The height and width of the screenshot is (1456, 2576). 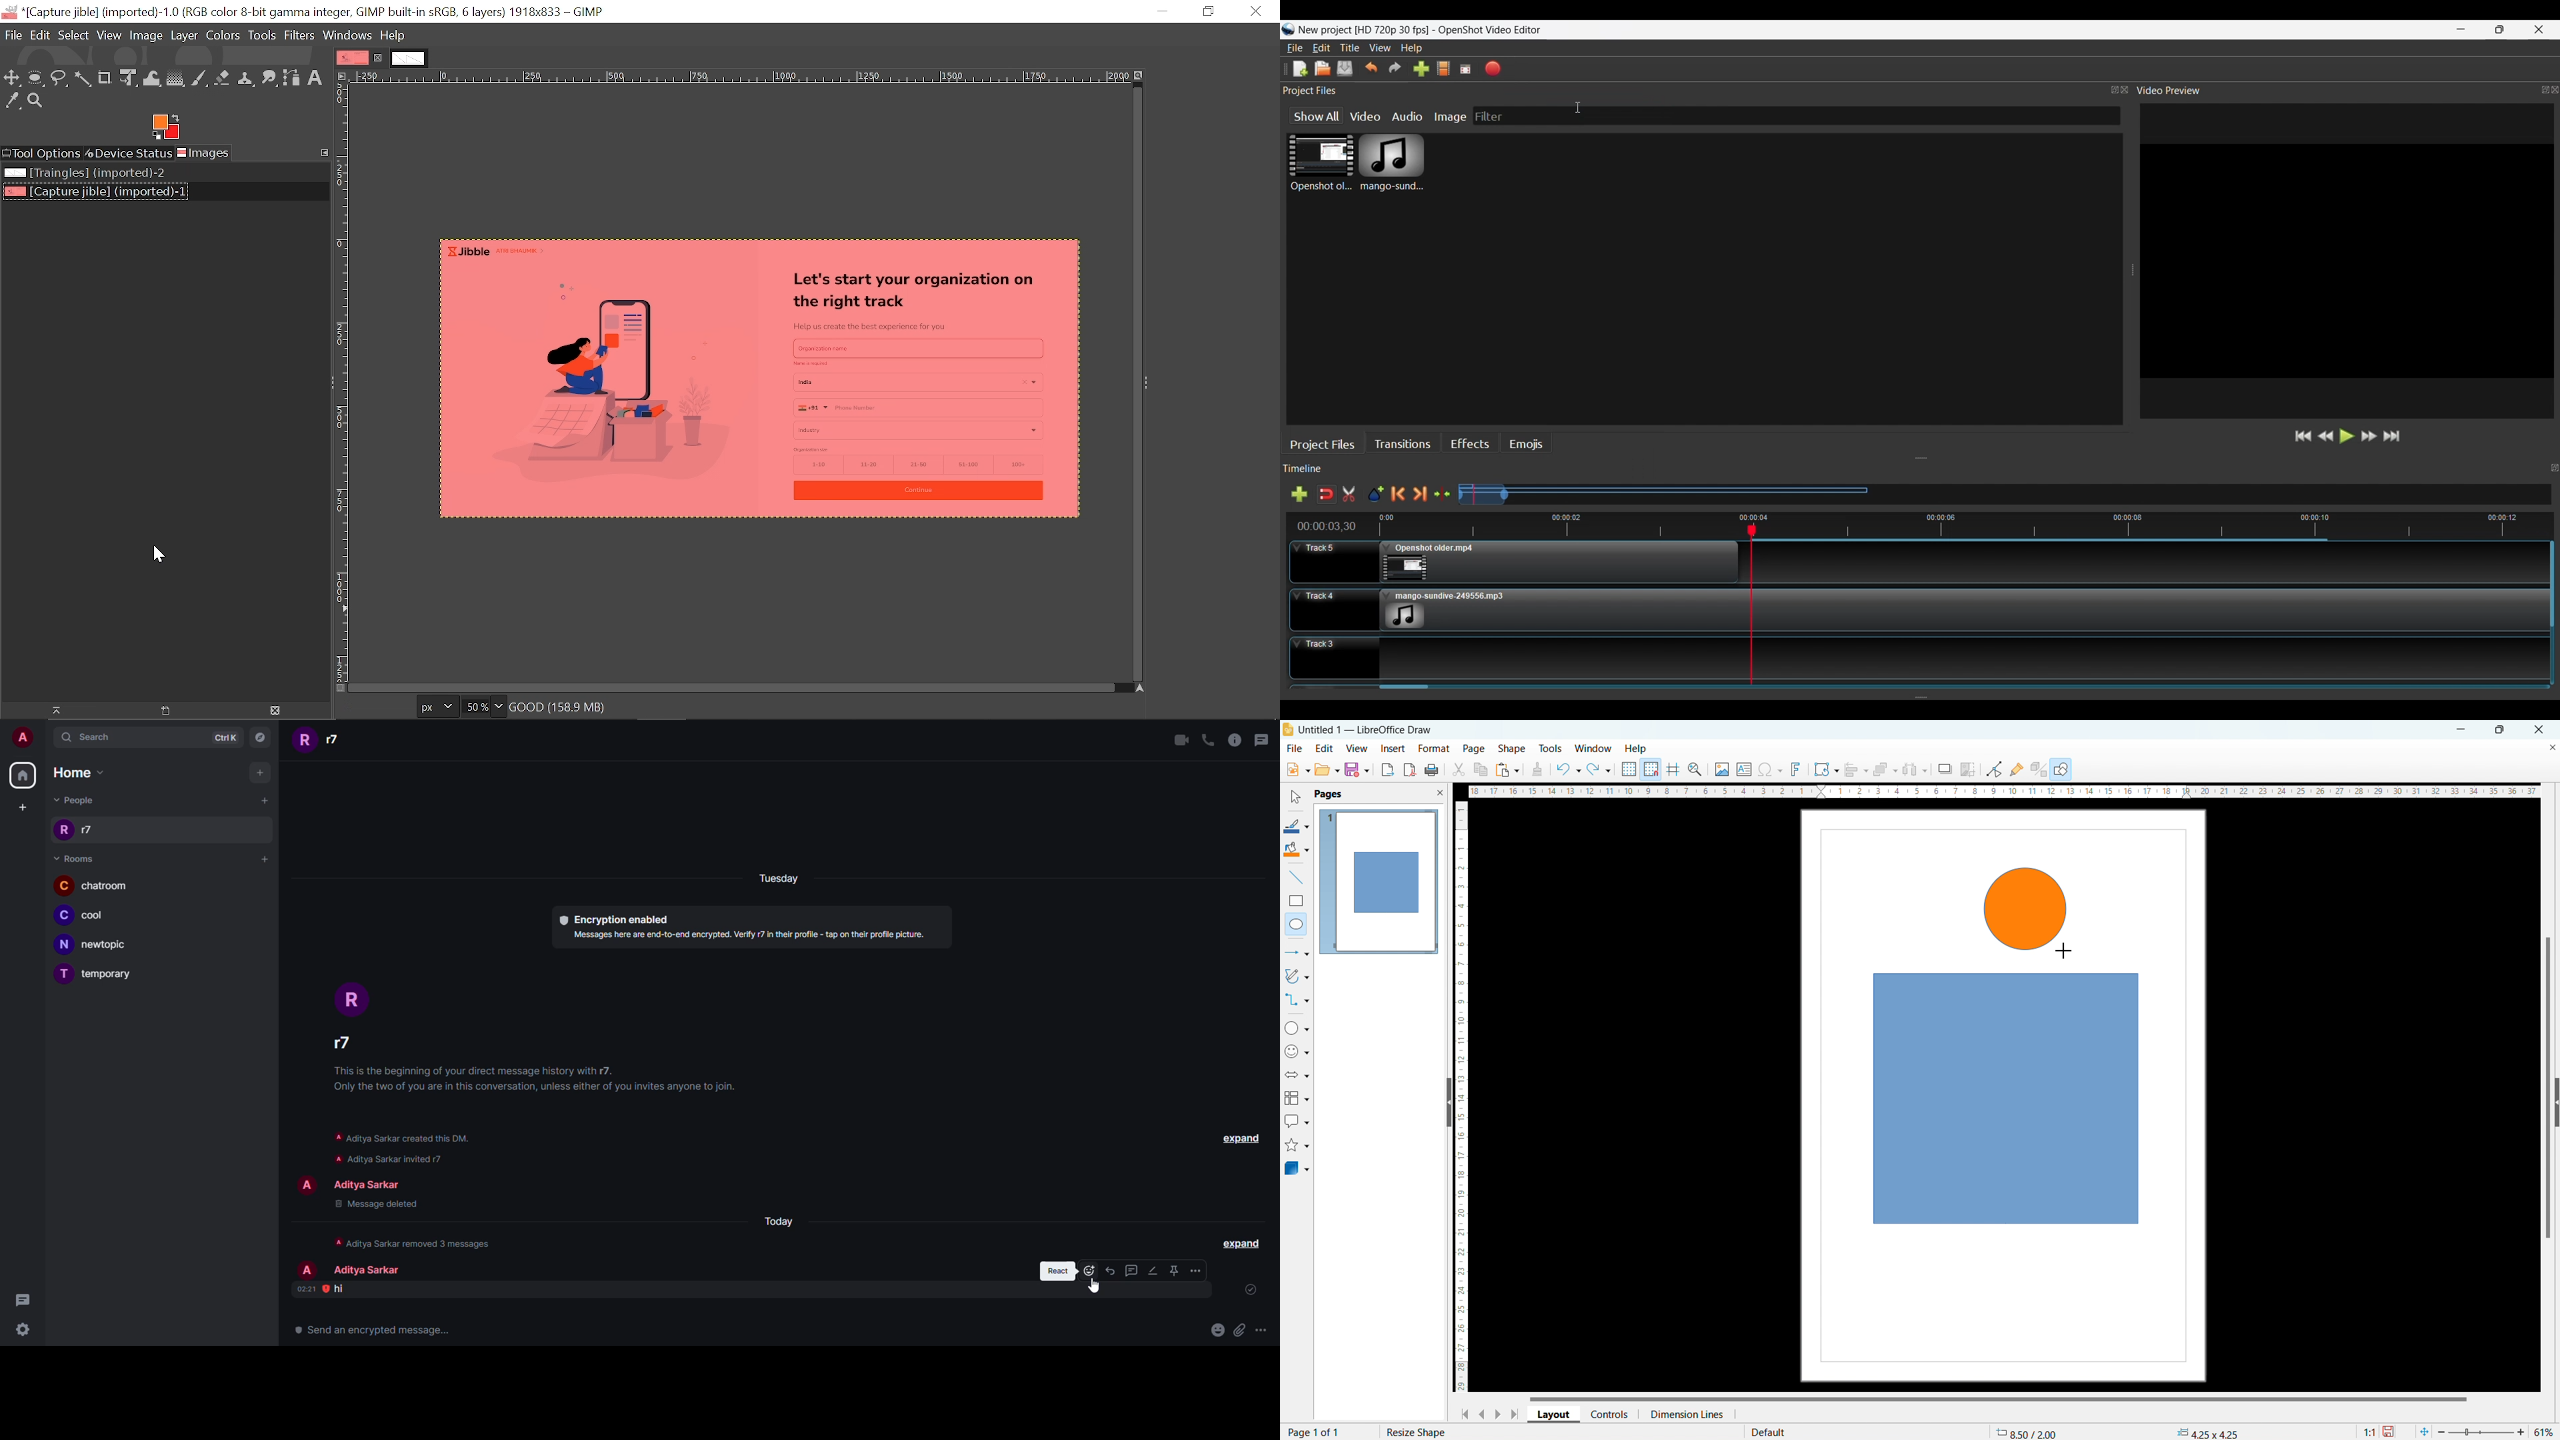 I want to click on Clone, so click(x=247, y=77).